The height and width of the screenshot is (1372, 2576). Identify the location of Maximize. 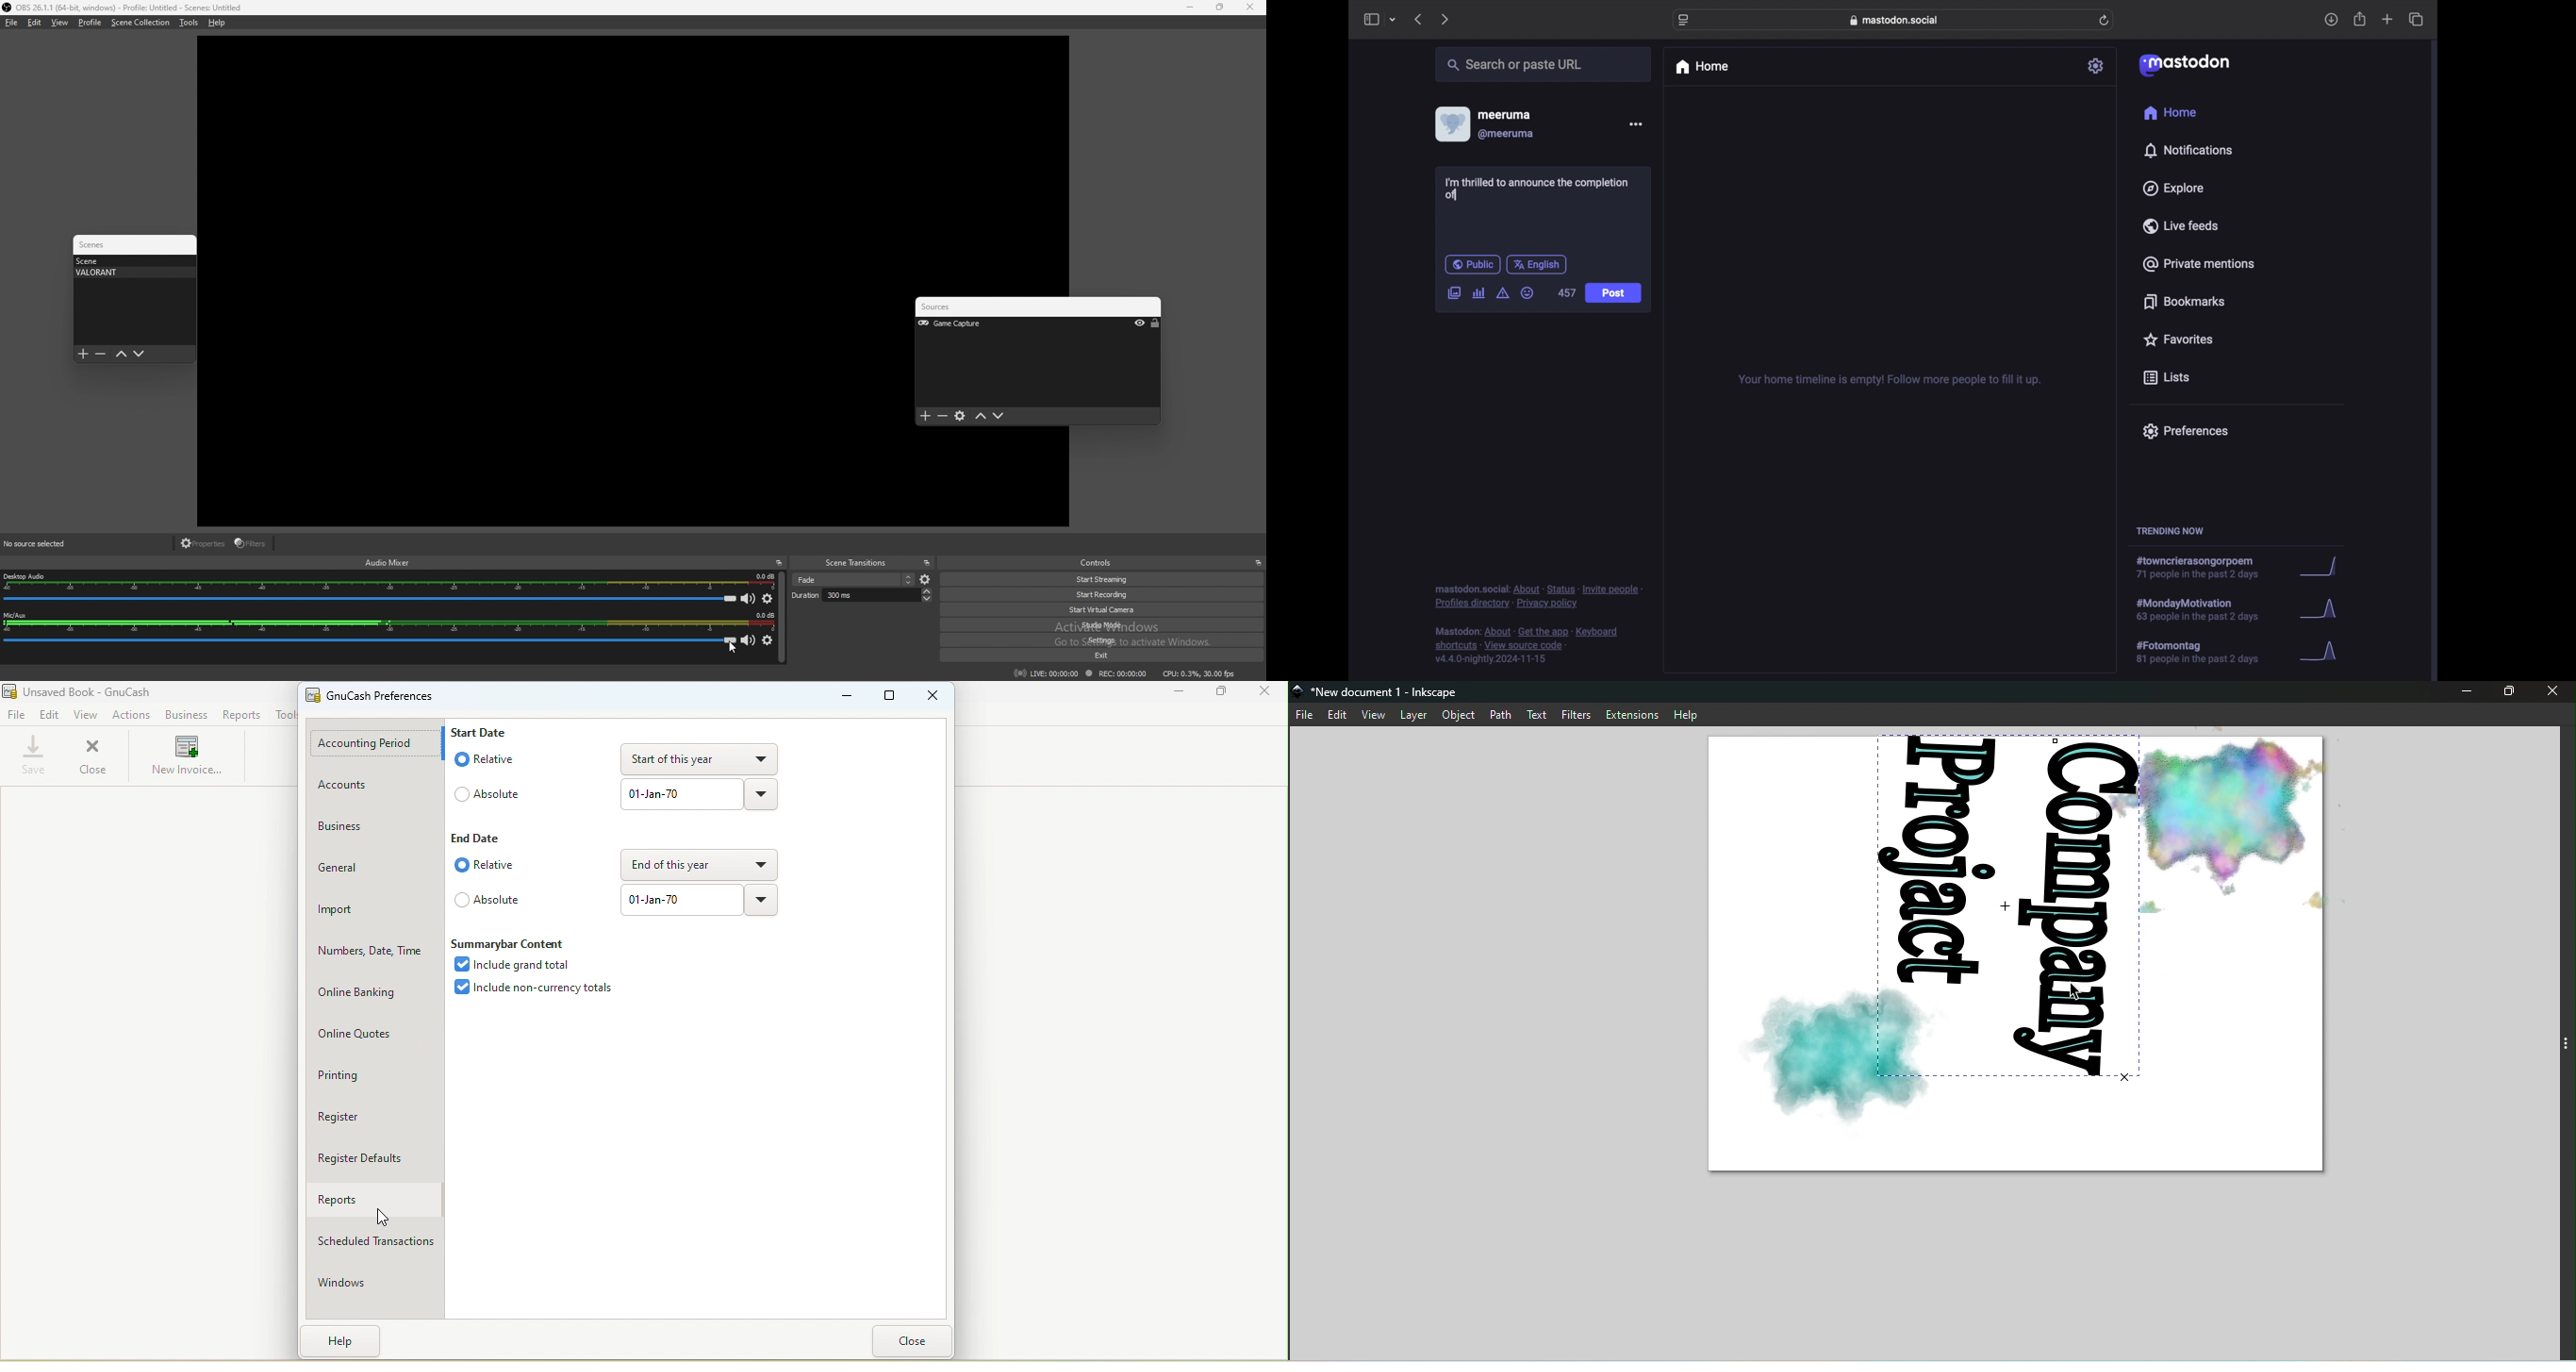
(2508, 691).